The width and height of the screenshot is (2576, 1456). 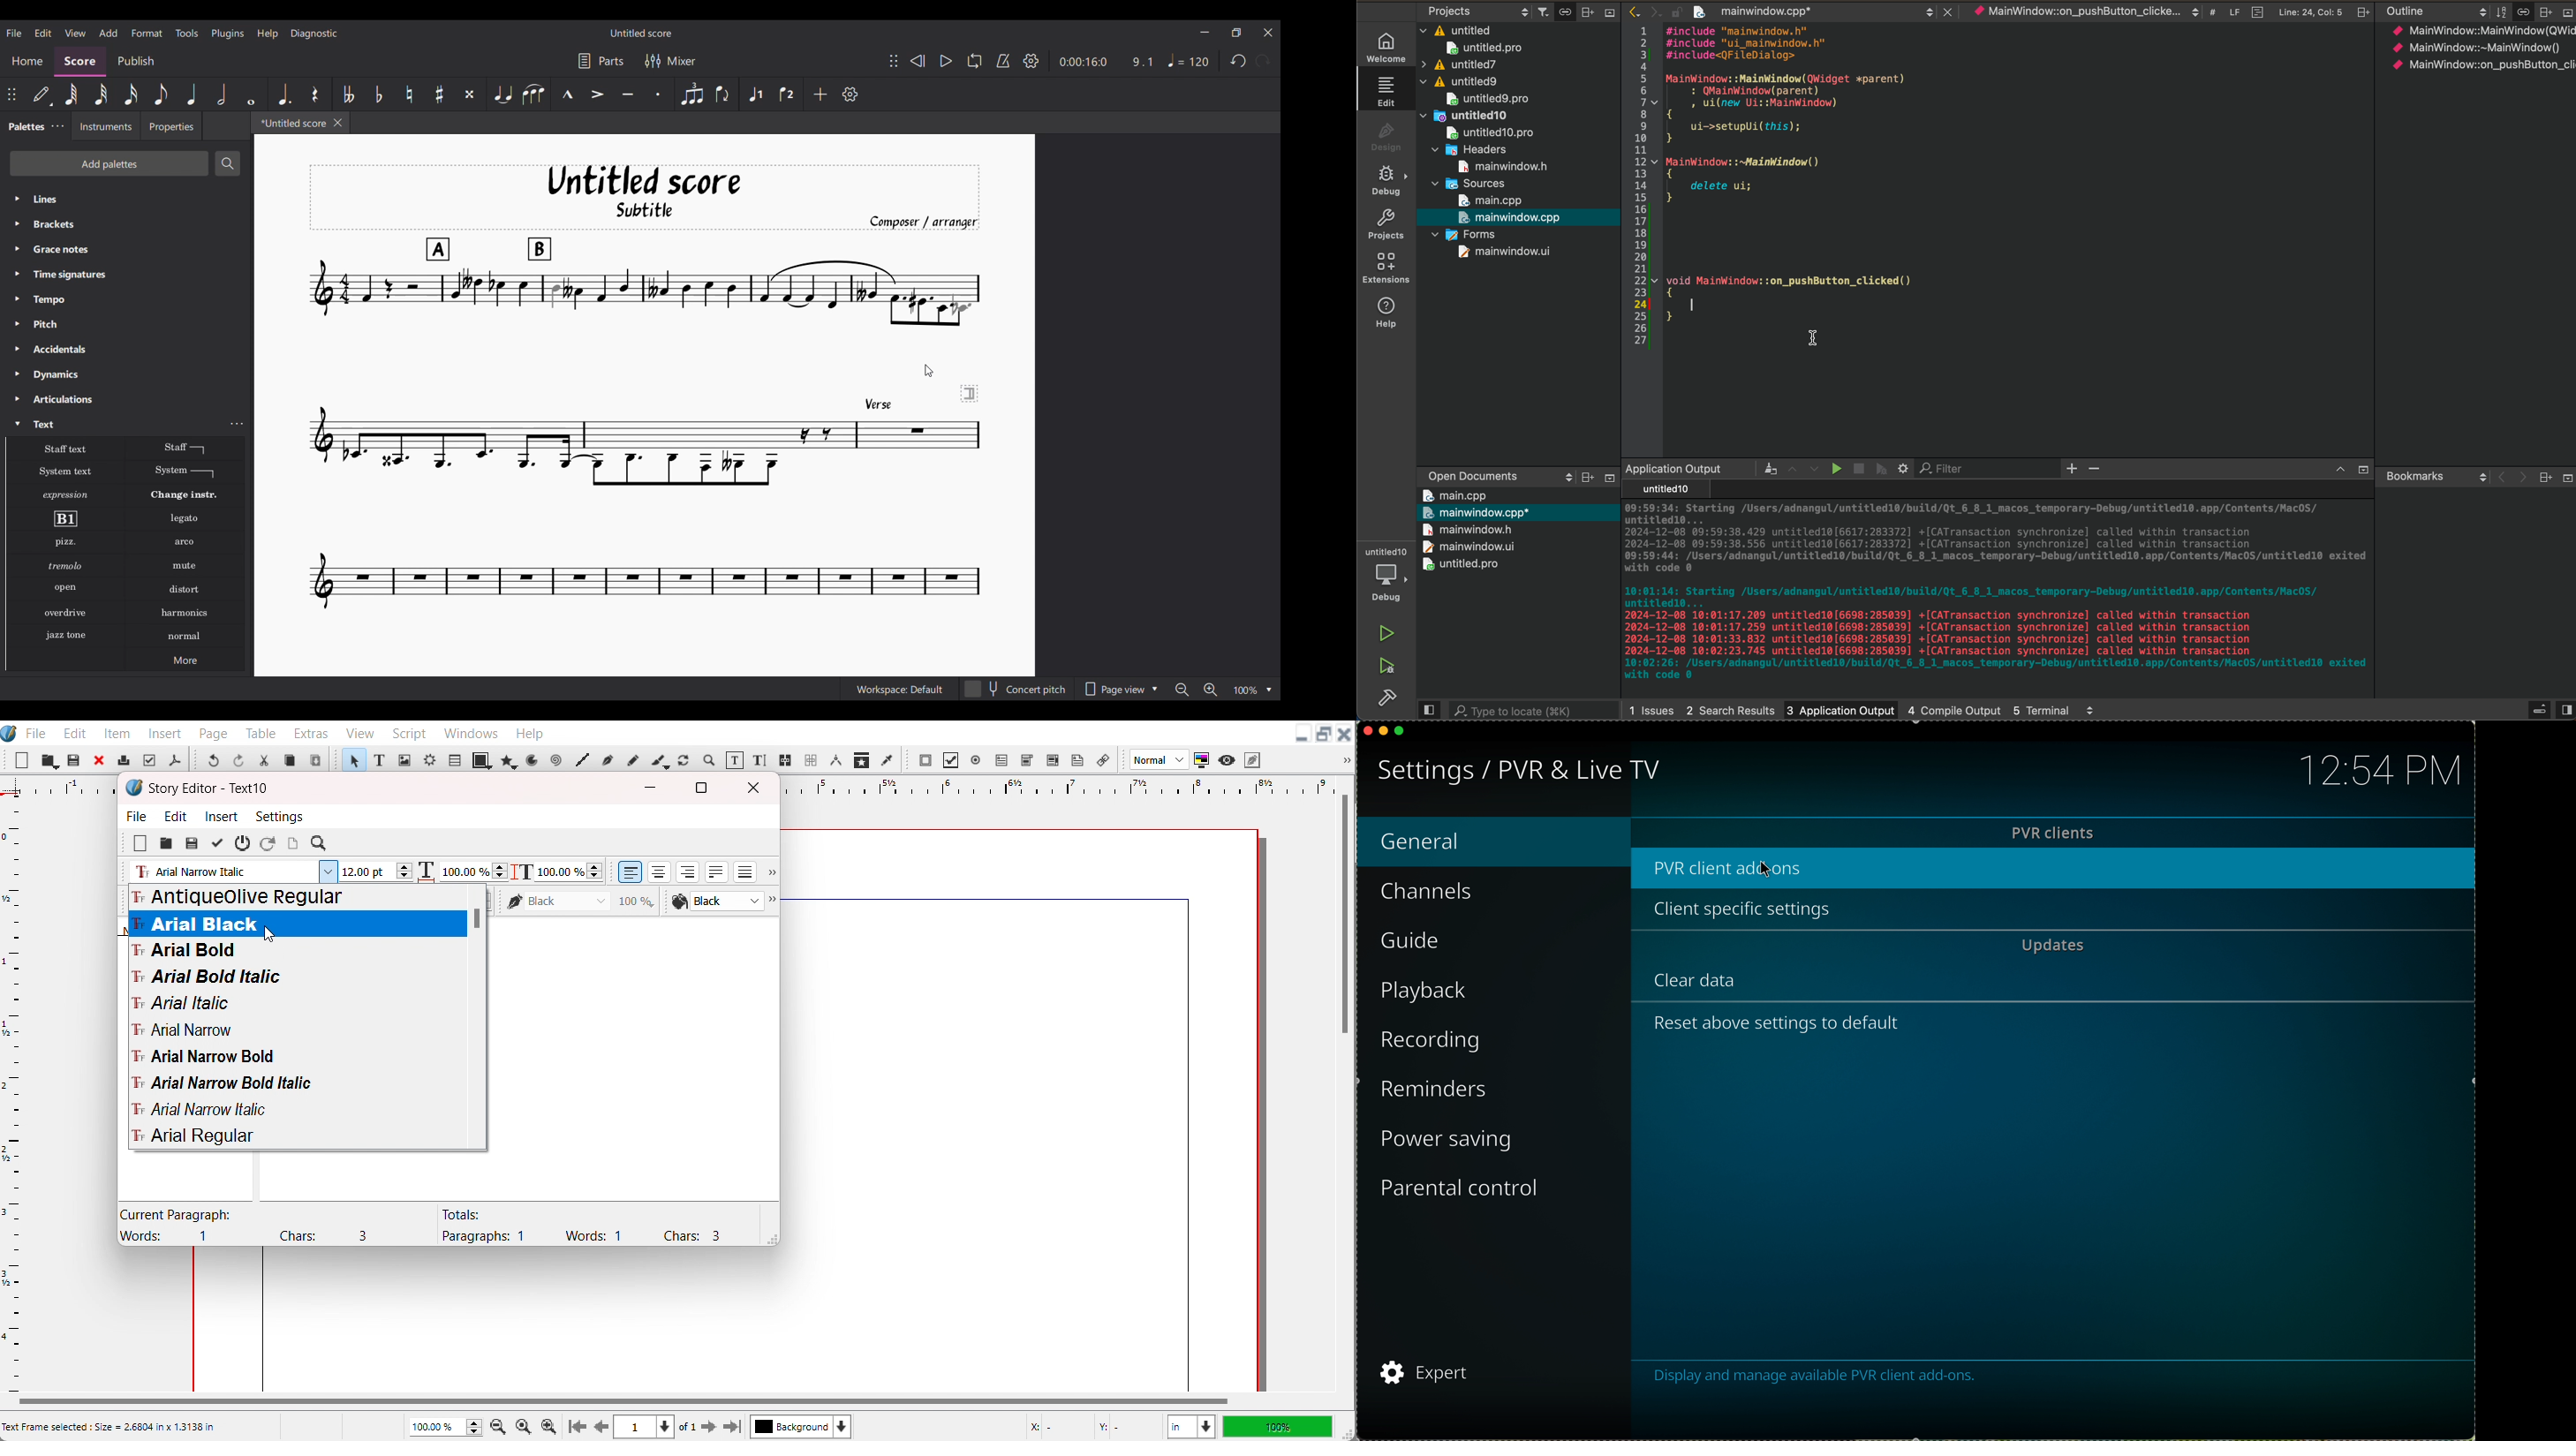 What do you see at coordinates (2520, 479) in the screenshot?
I see `next` at bounding box center [2520, 479].